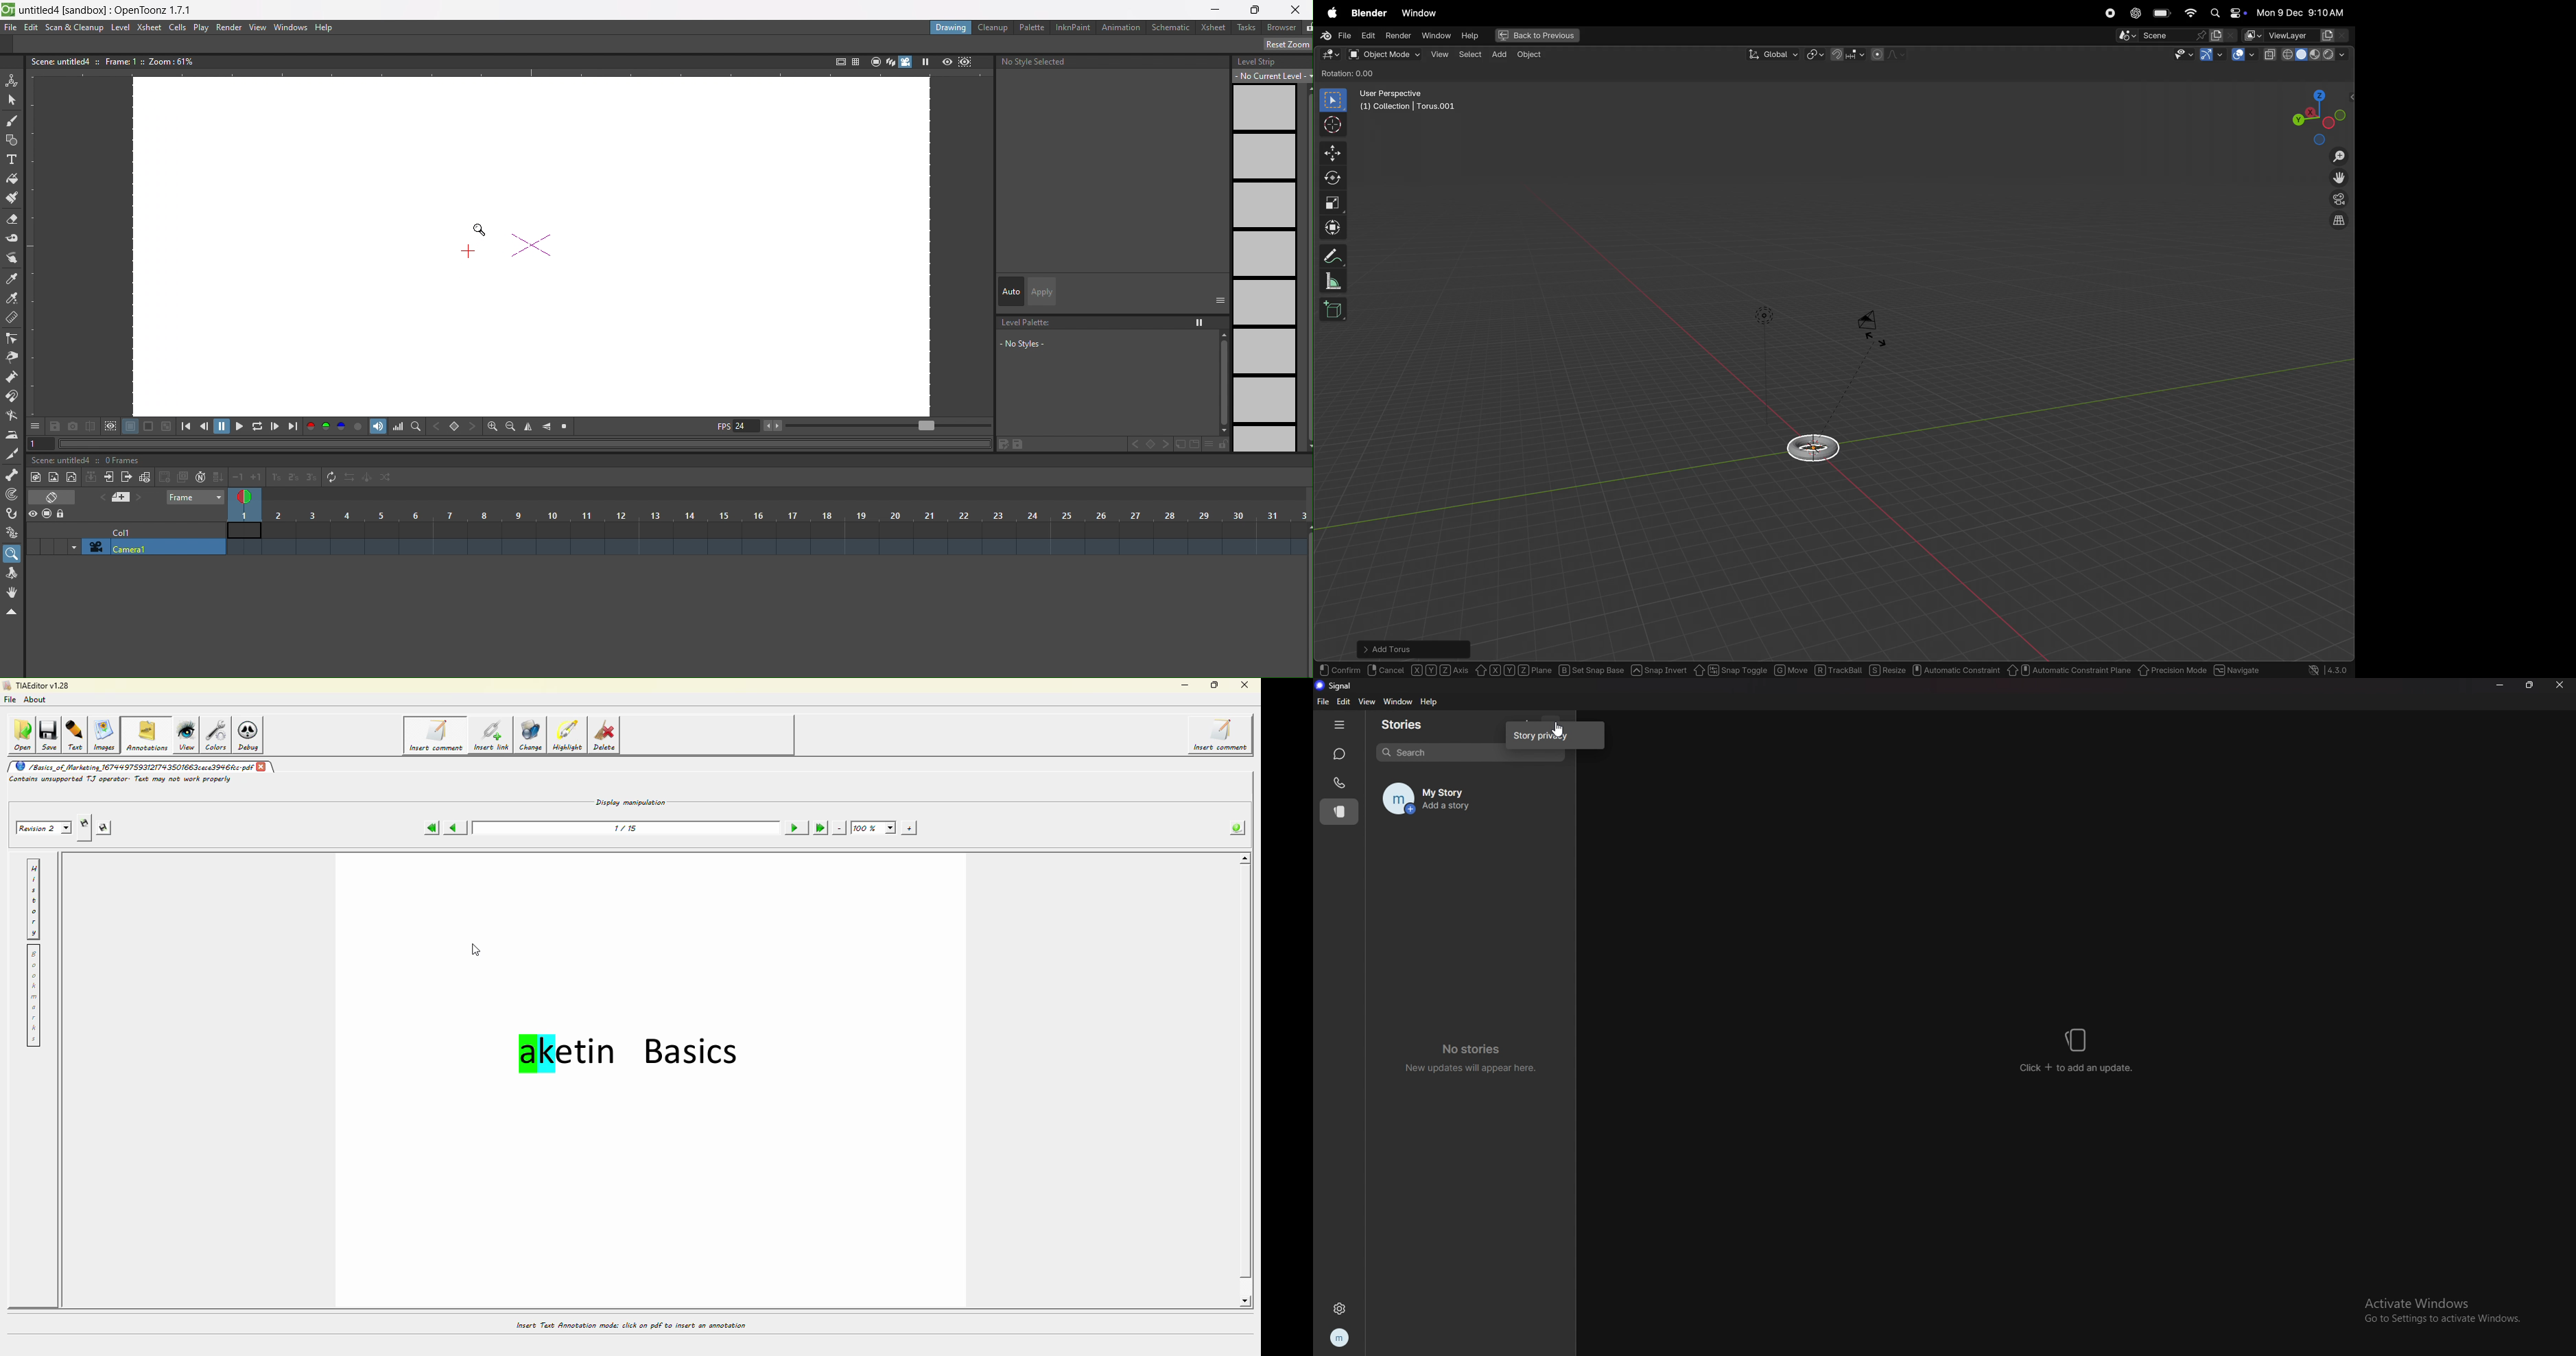 This screenshot has width=2576, height=1372. Describe the element at coordinates (1218, 8) in the screenshot. I see `minimize` at that location.